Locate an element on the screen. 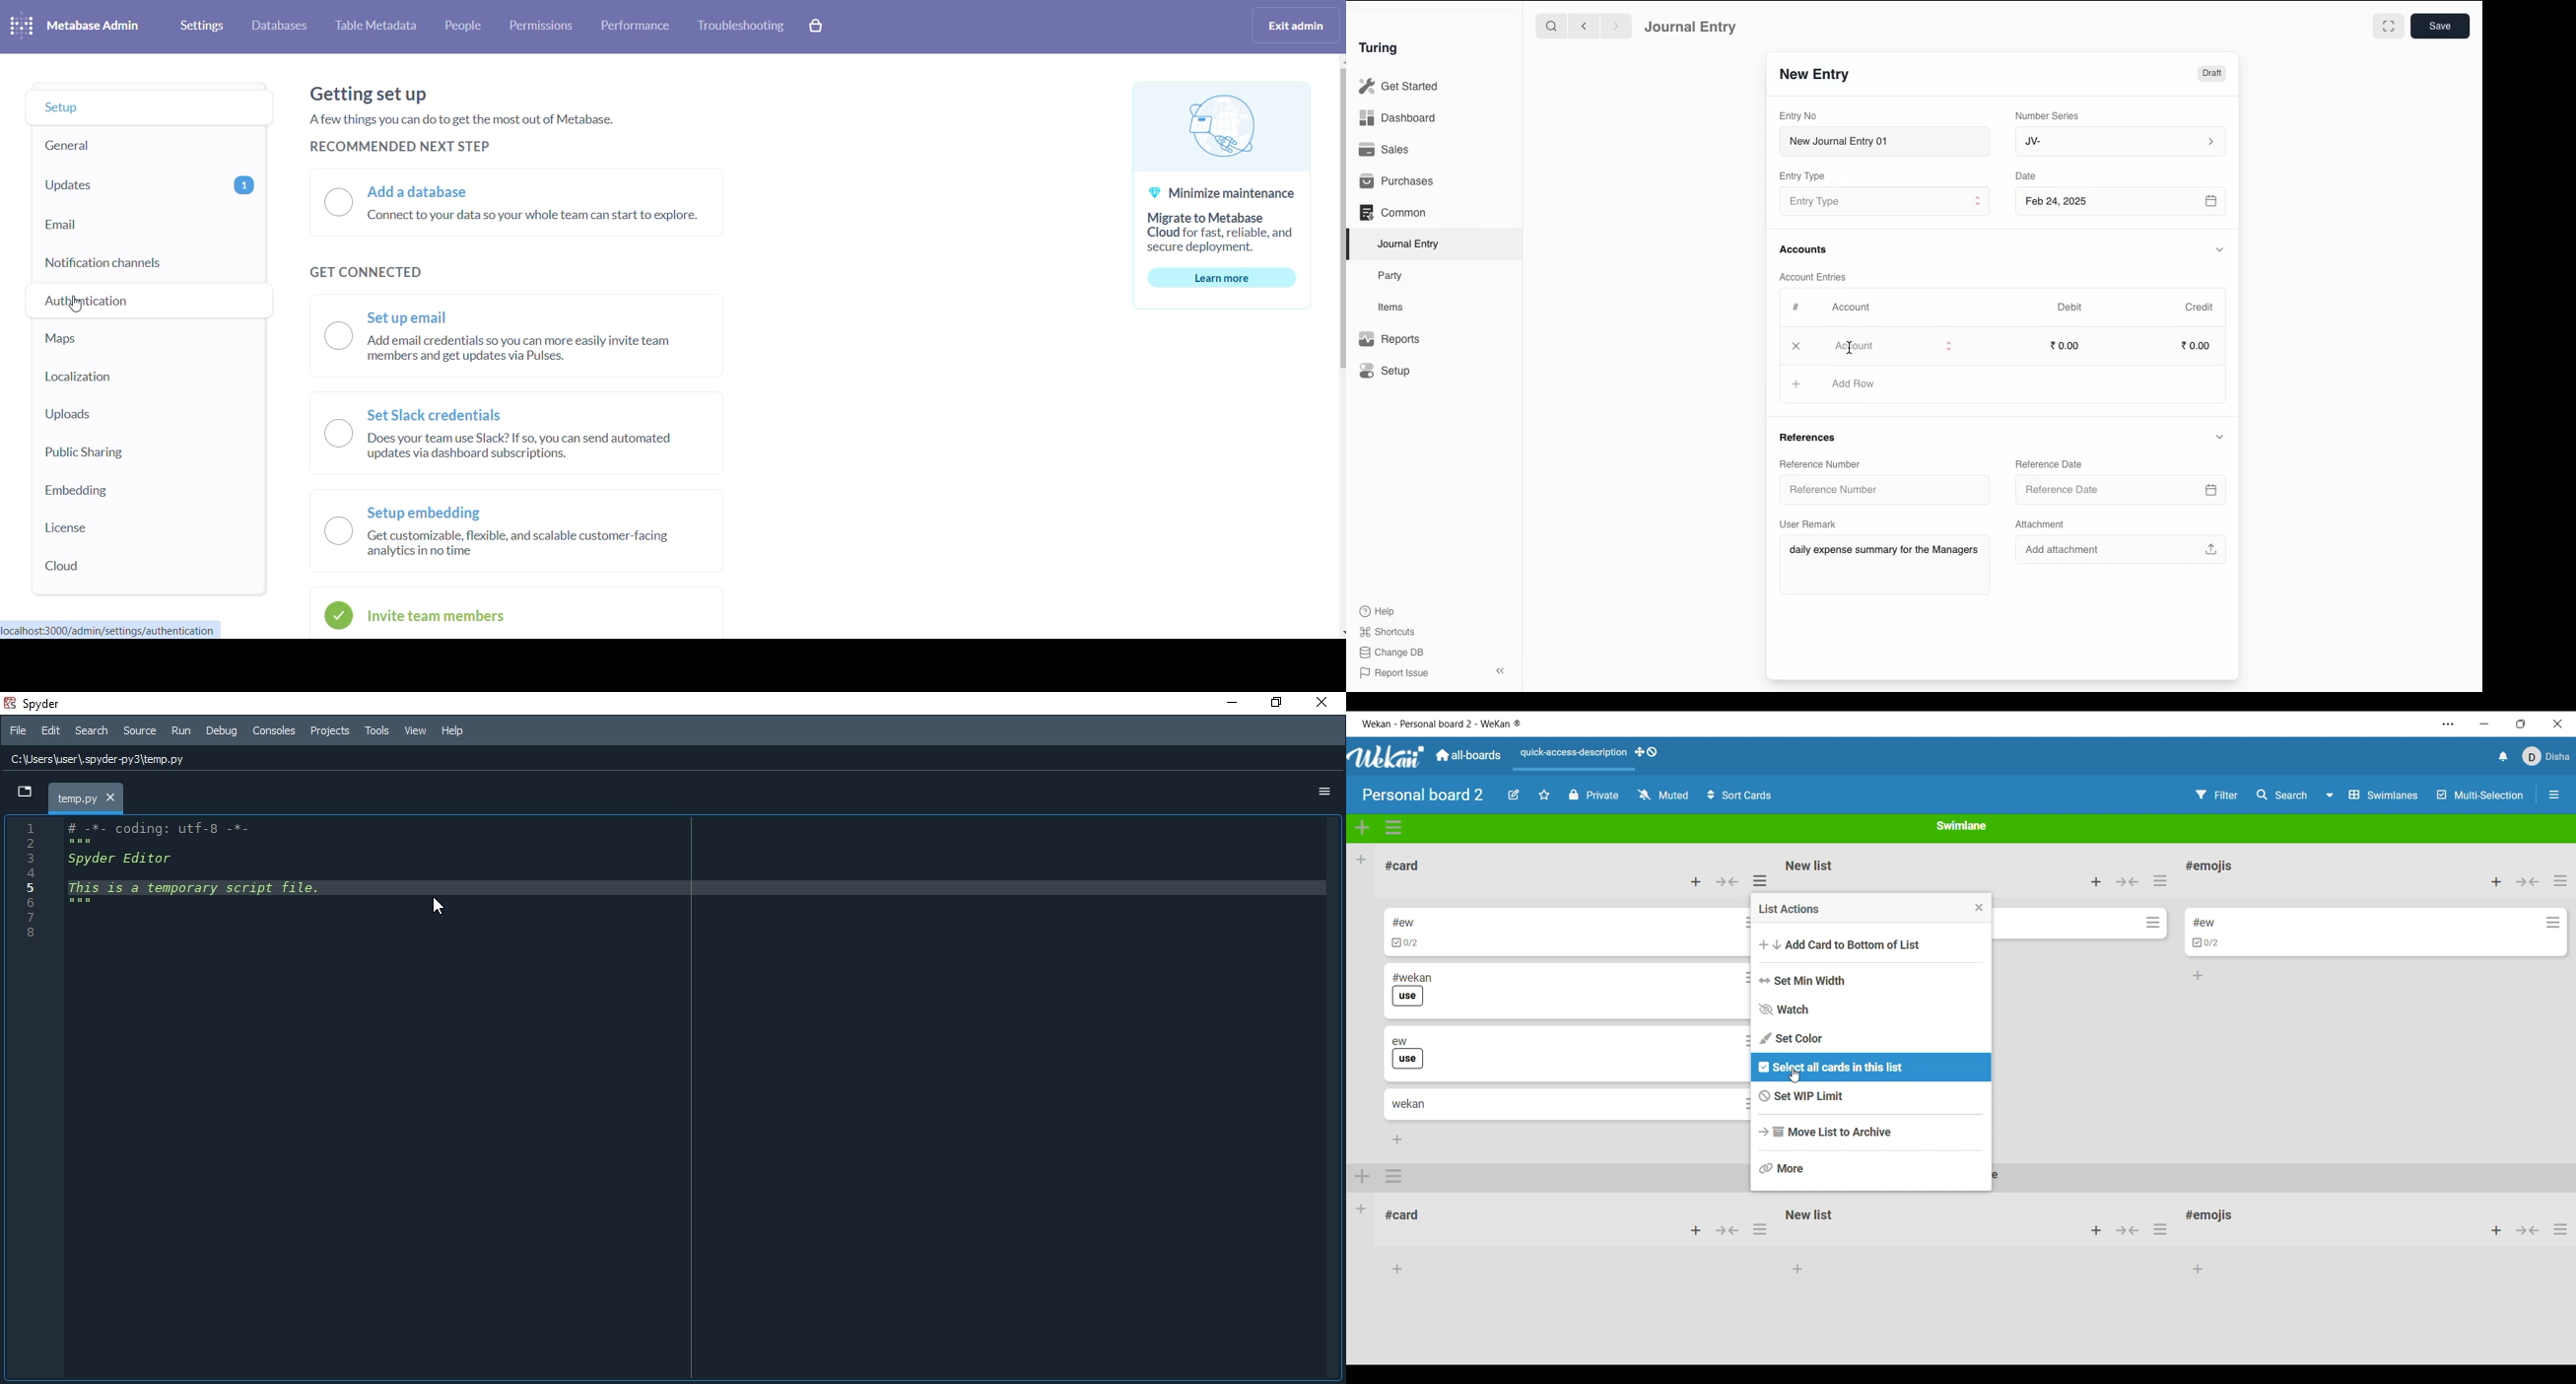  Consoles is located at coordinates (273, 730).